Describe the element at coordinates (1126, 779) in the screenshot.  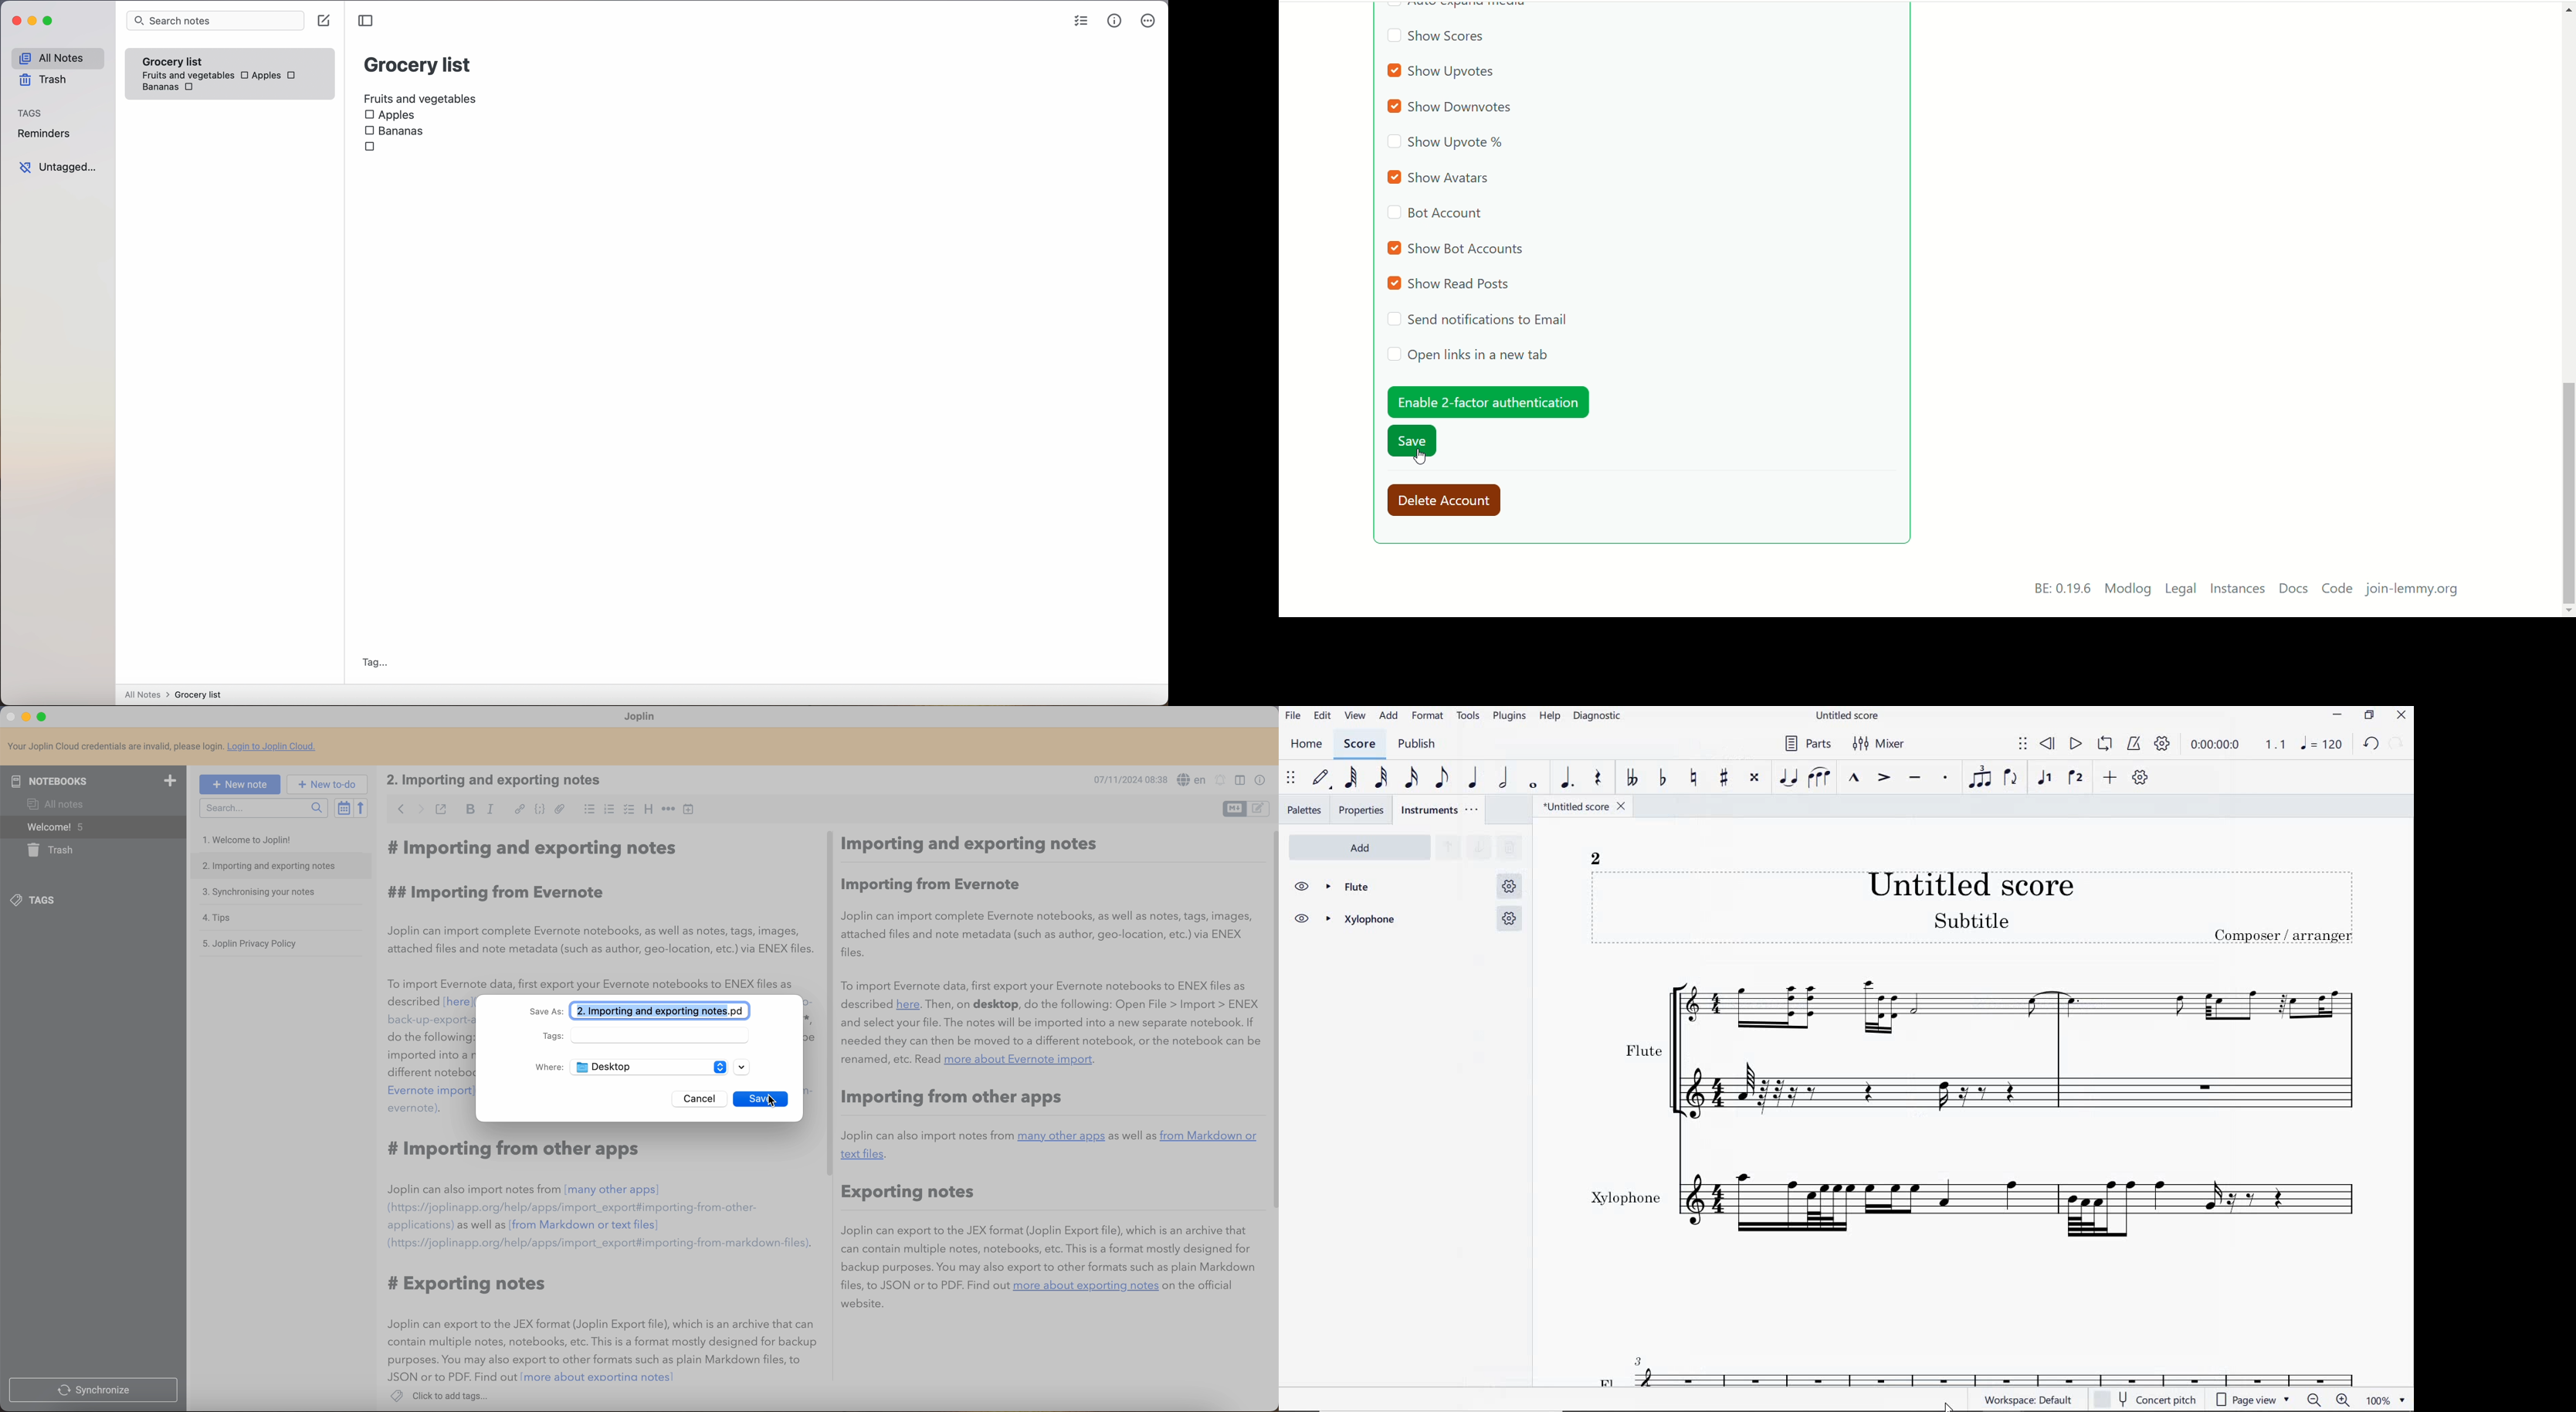
I see `21/12/2024 21:23` at that location.